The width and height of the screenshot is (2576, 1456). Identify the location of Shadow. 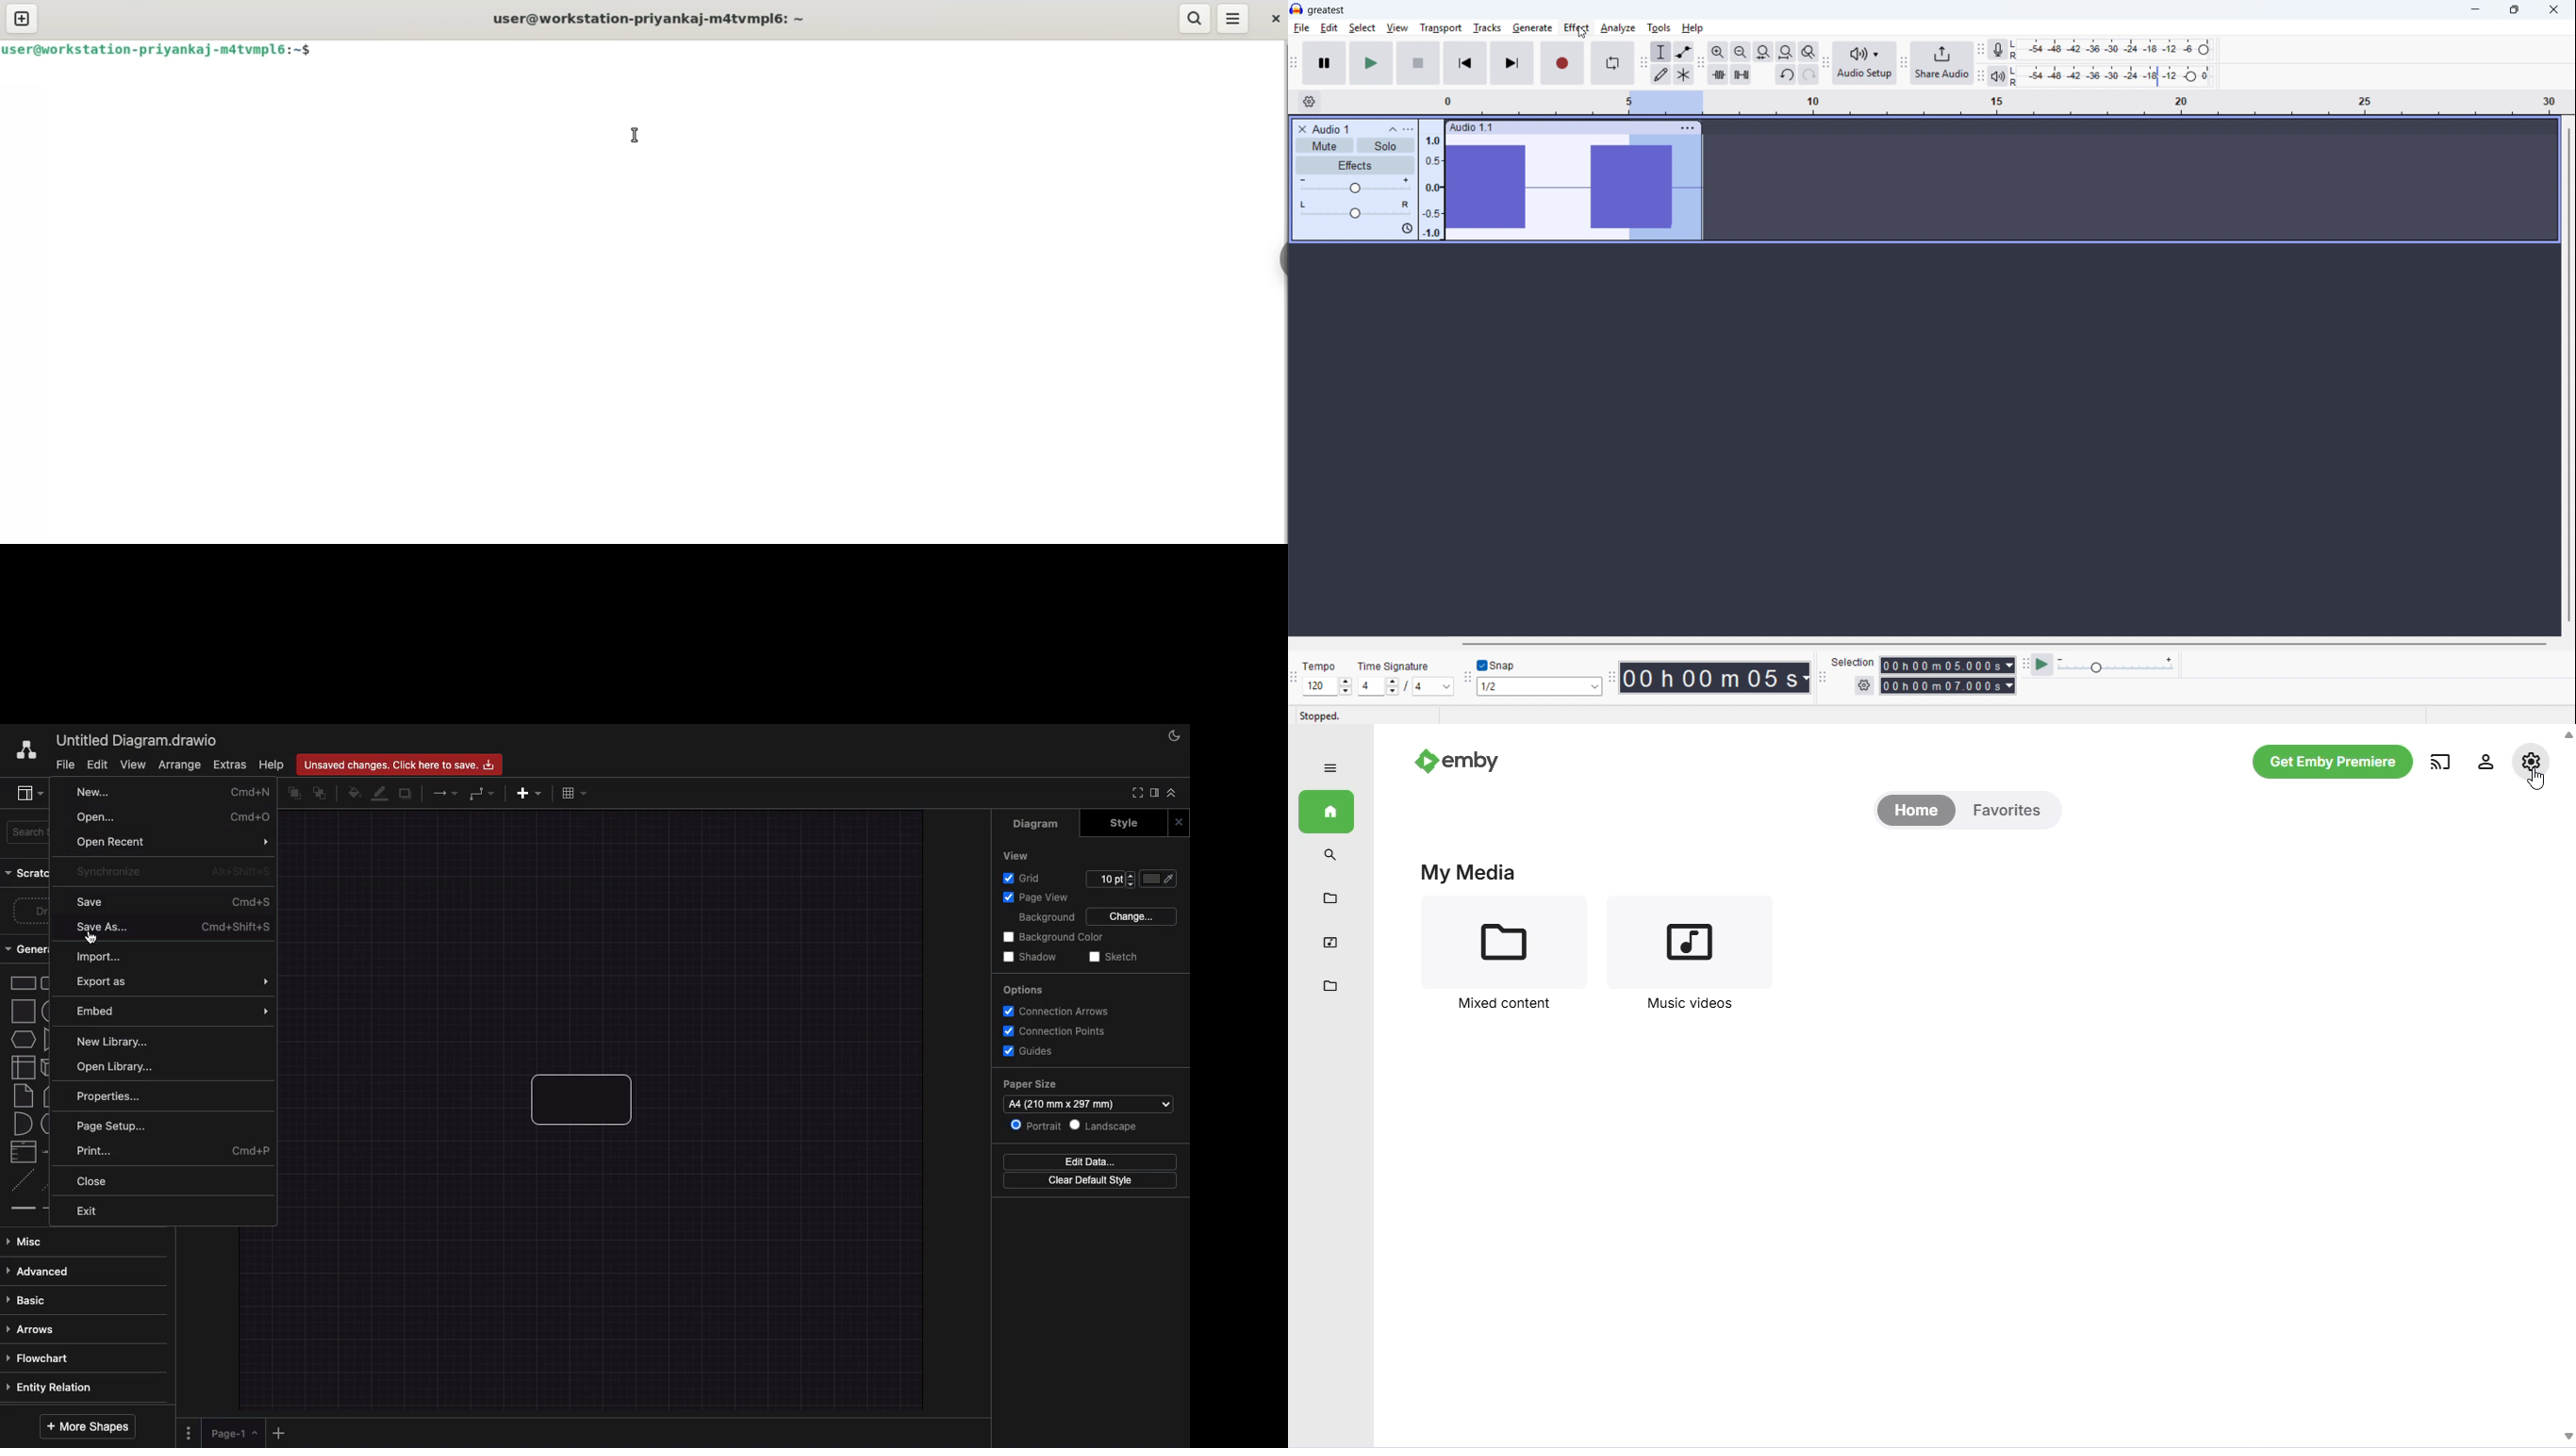
(406, 794).